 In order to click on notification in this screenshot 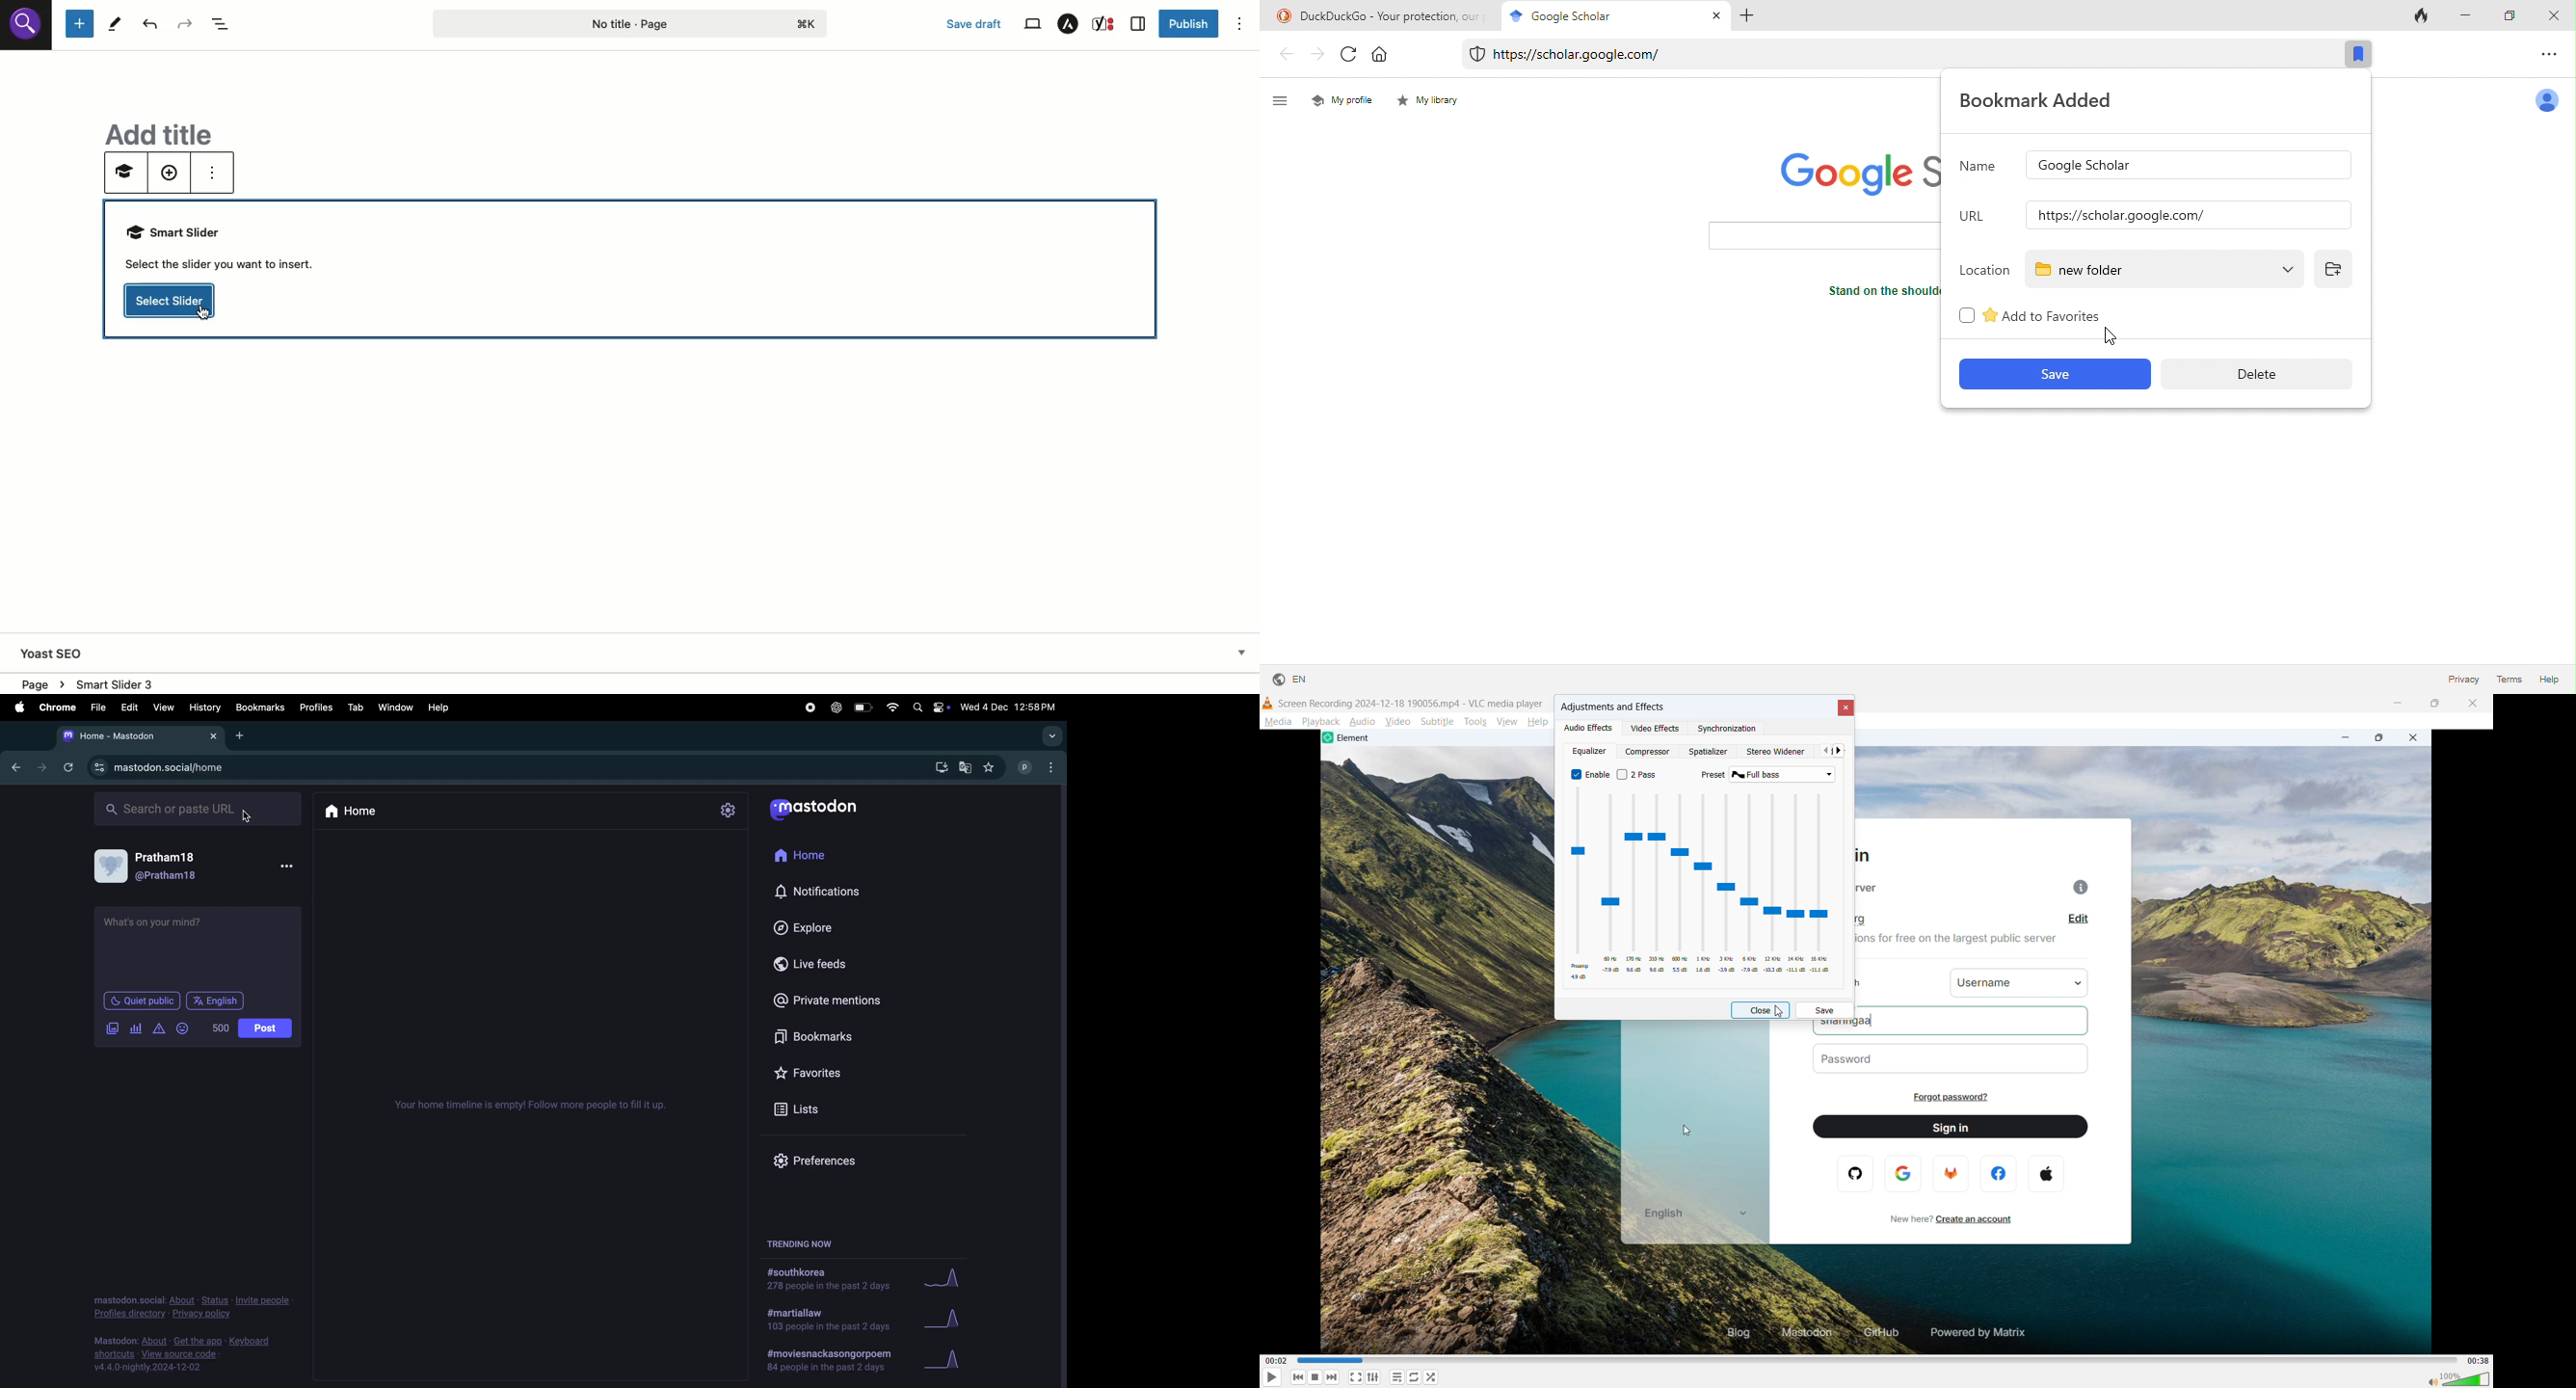, I will do `click(819, 893)`.